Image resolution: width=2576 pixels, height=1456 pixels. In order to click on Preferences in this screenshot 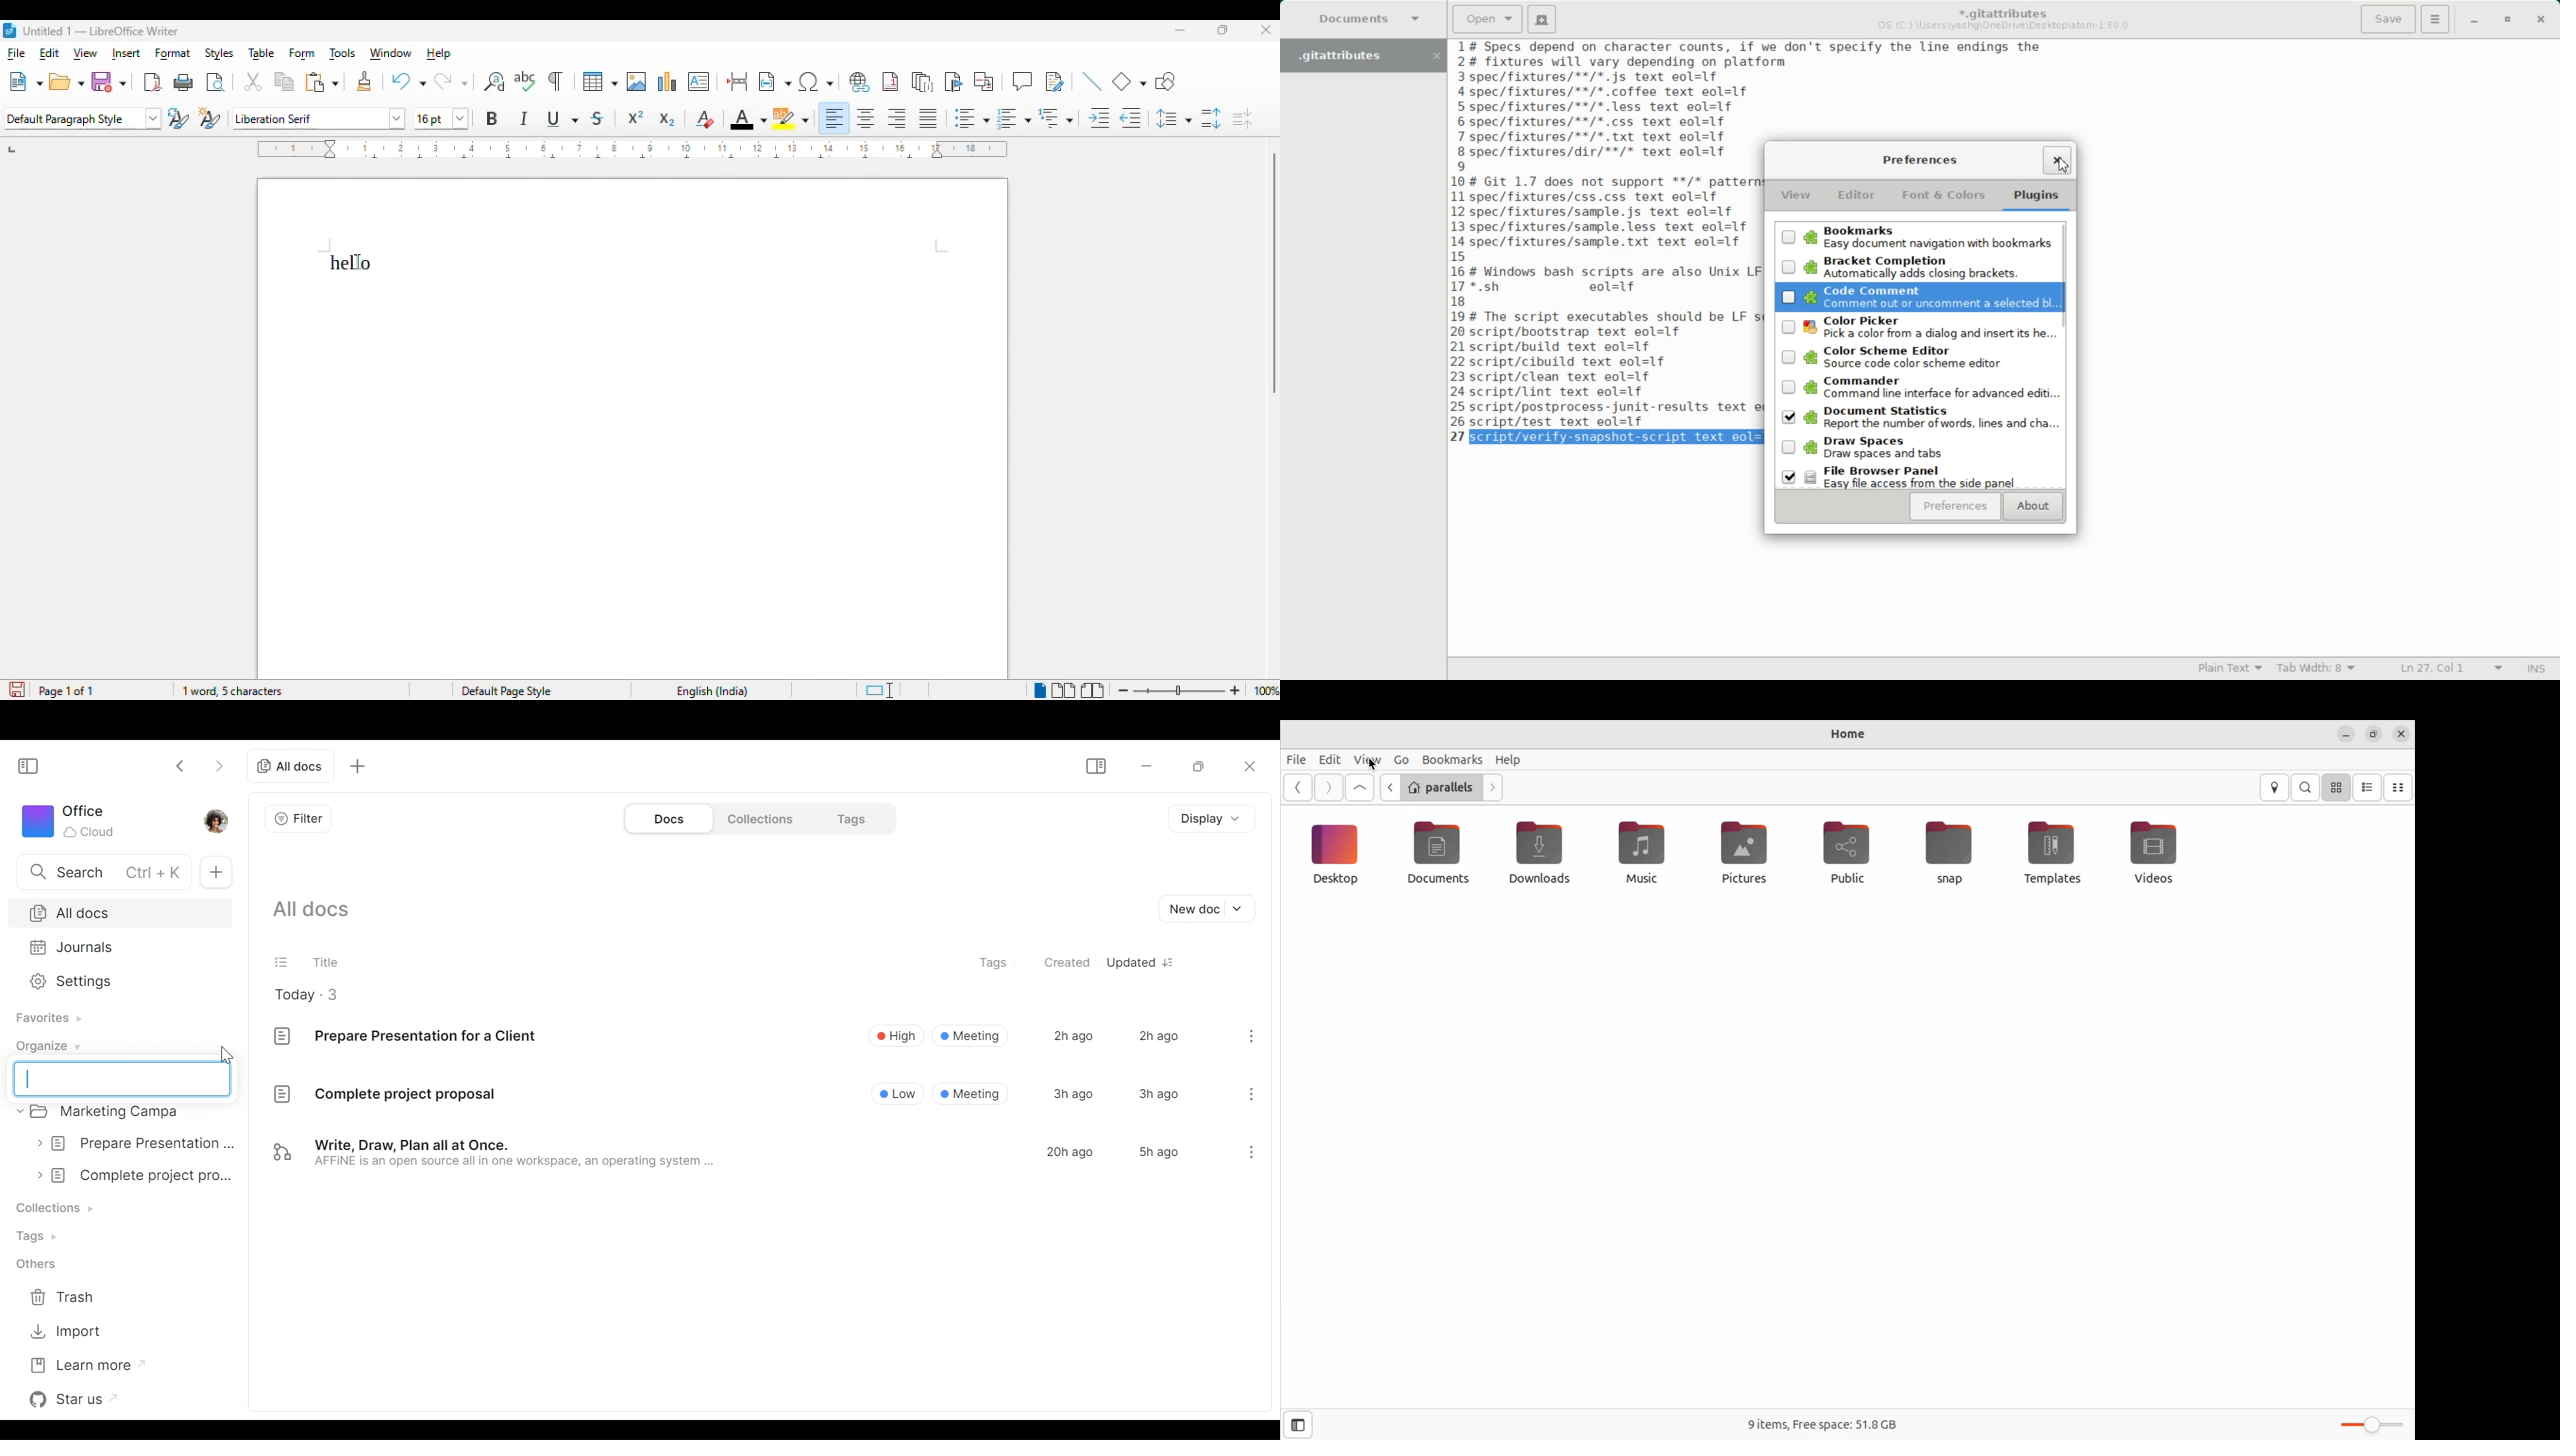, I will do `click(1954, 507)`.